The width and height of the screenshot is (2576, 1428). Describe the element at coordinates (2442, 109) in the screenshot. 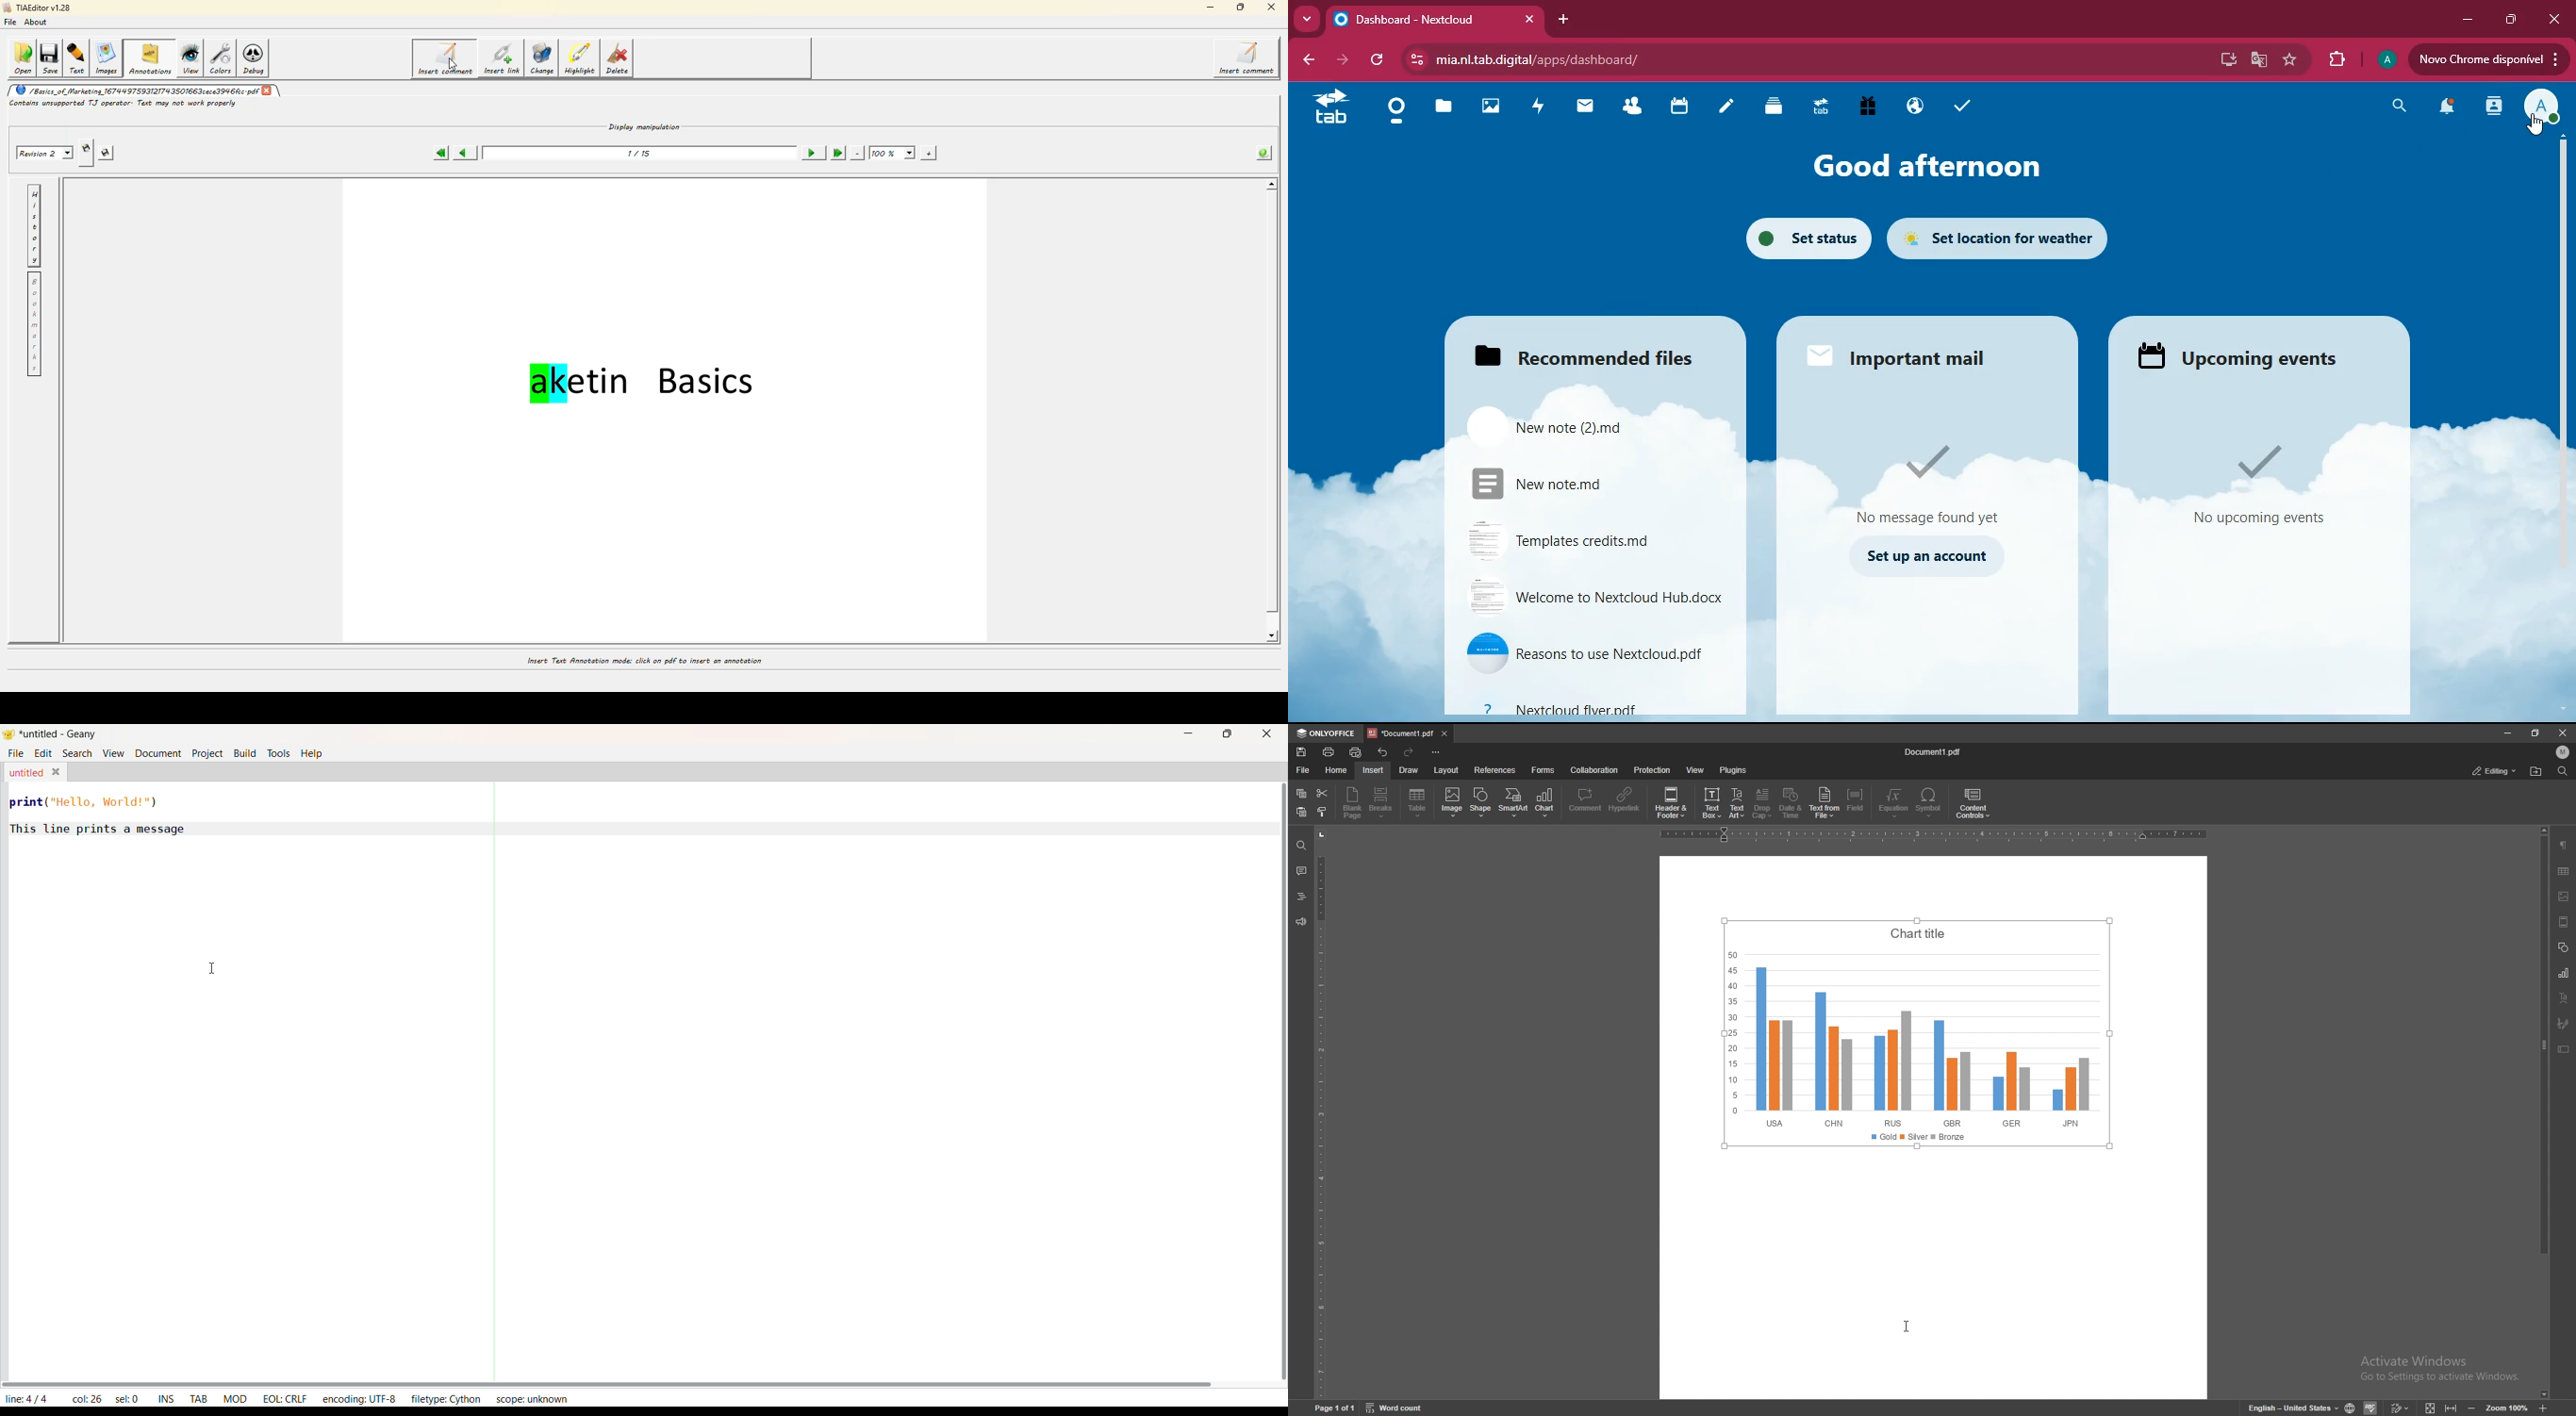

I see `notifications` at that location.